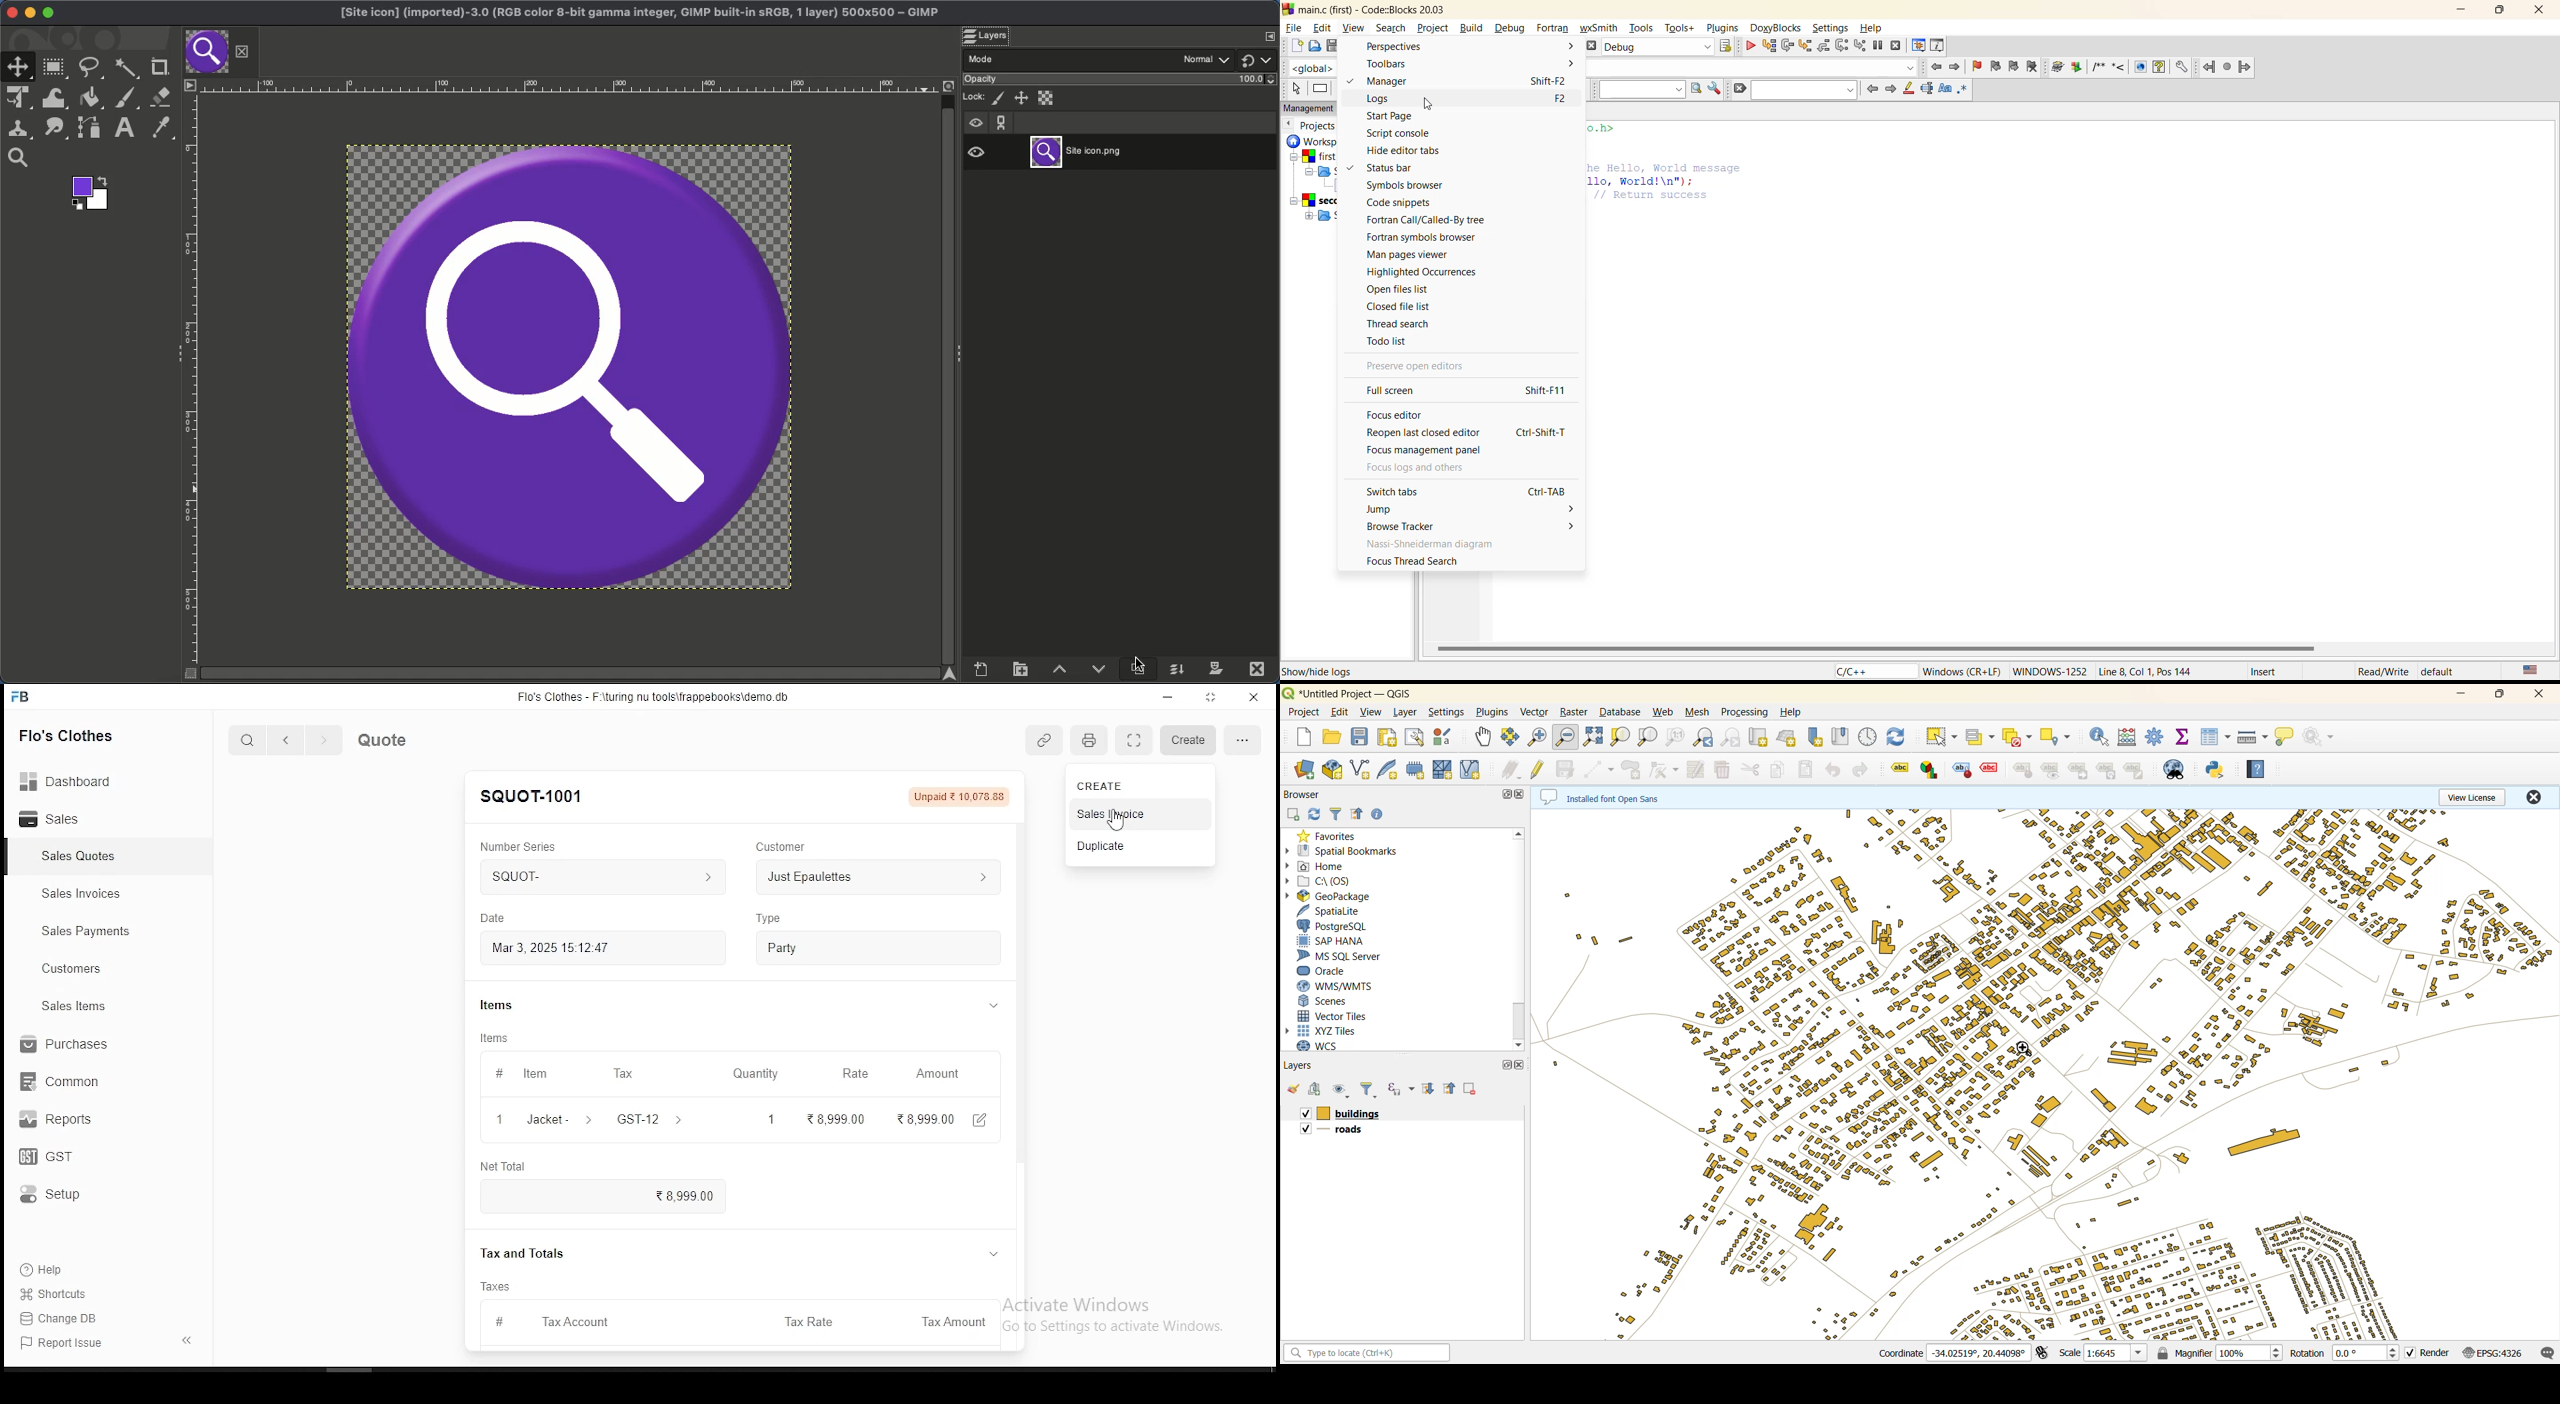 This screenshot has height=1428, width=2576. I want to click on text to search, so click(1642, 89).